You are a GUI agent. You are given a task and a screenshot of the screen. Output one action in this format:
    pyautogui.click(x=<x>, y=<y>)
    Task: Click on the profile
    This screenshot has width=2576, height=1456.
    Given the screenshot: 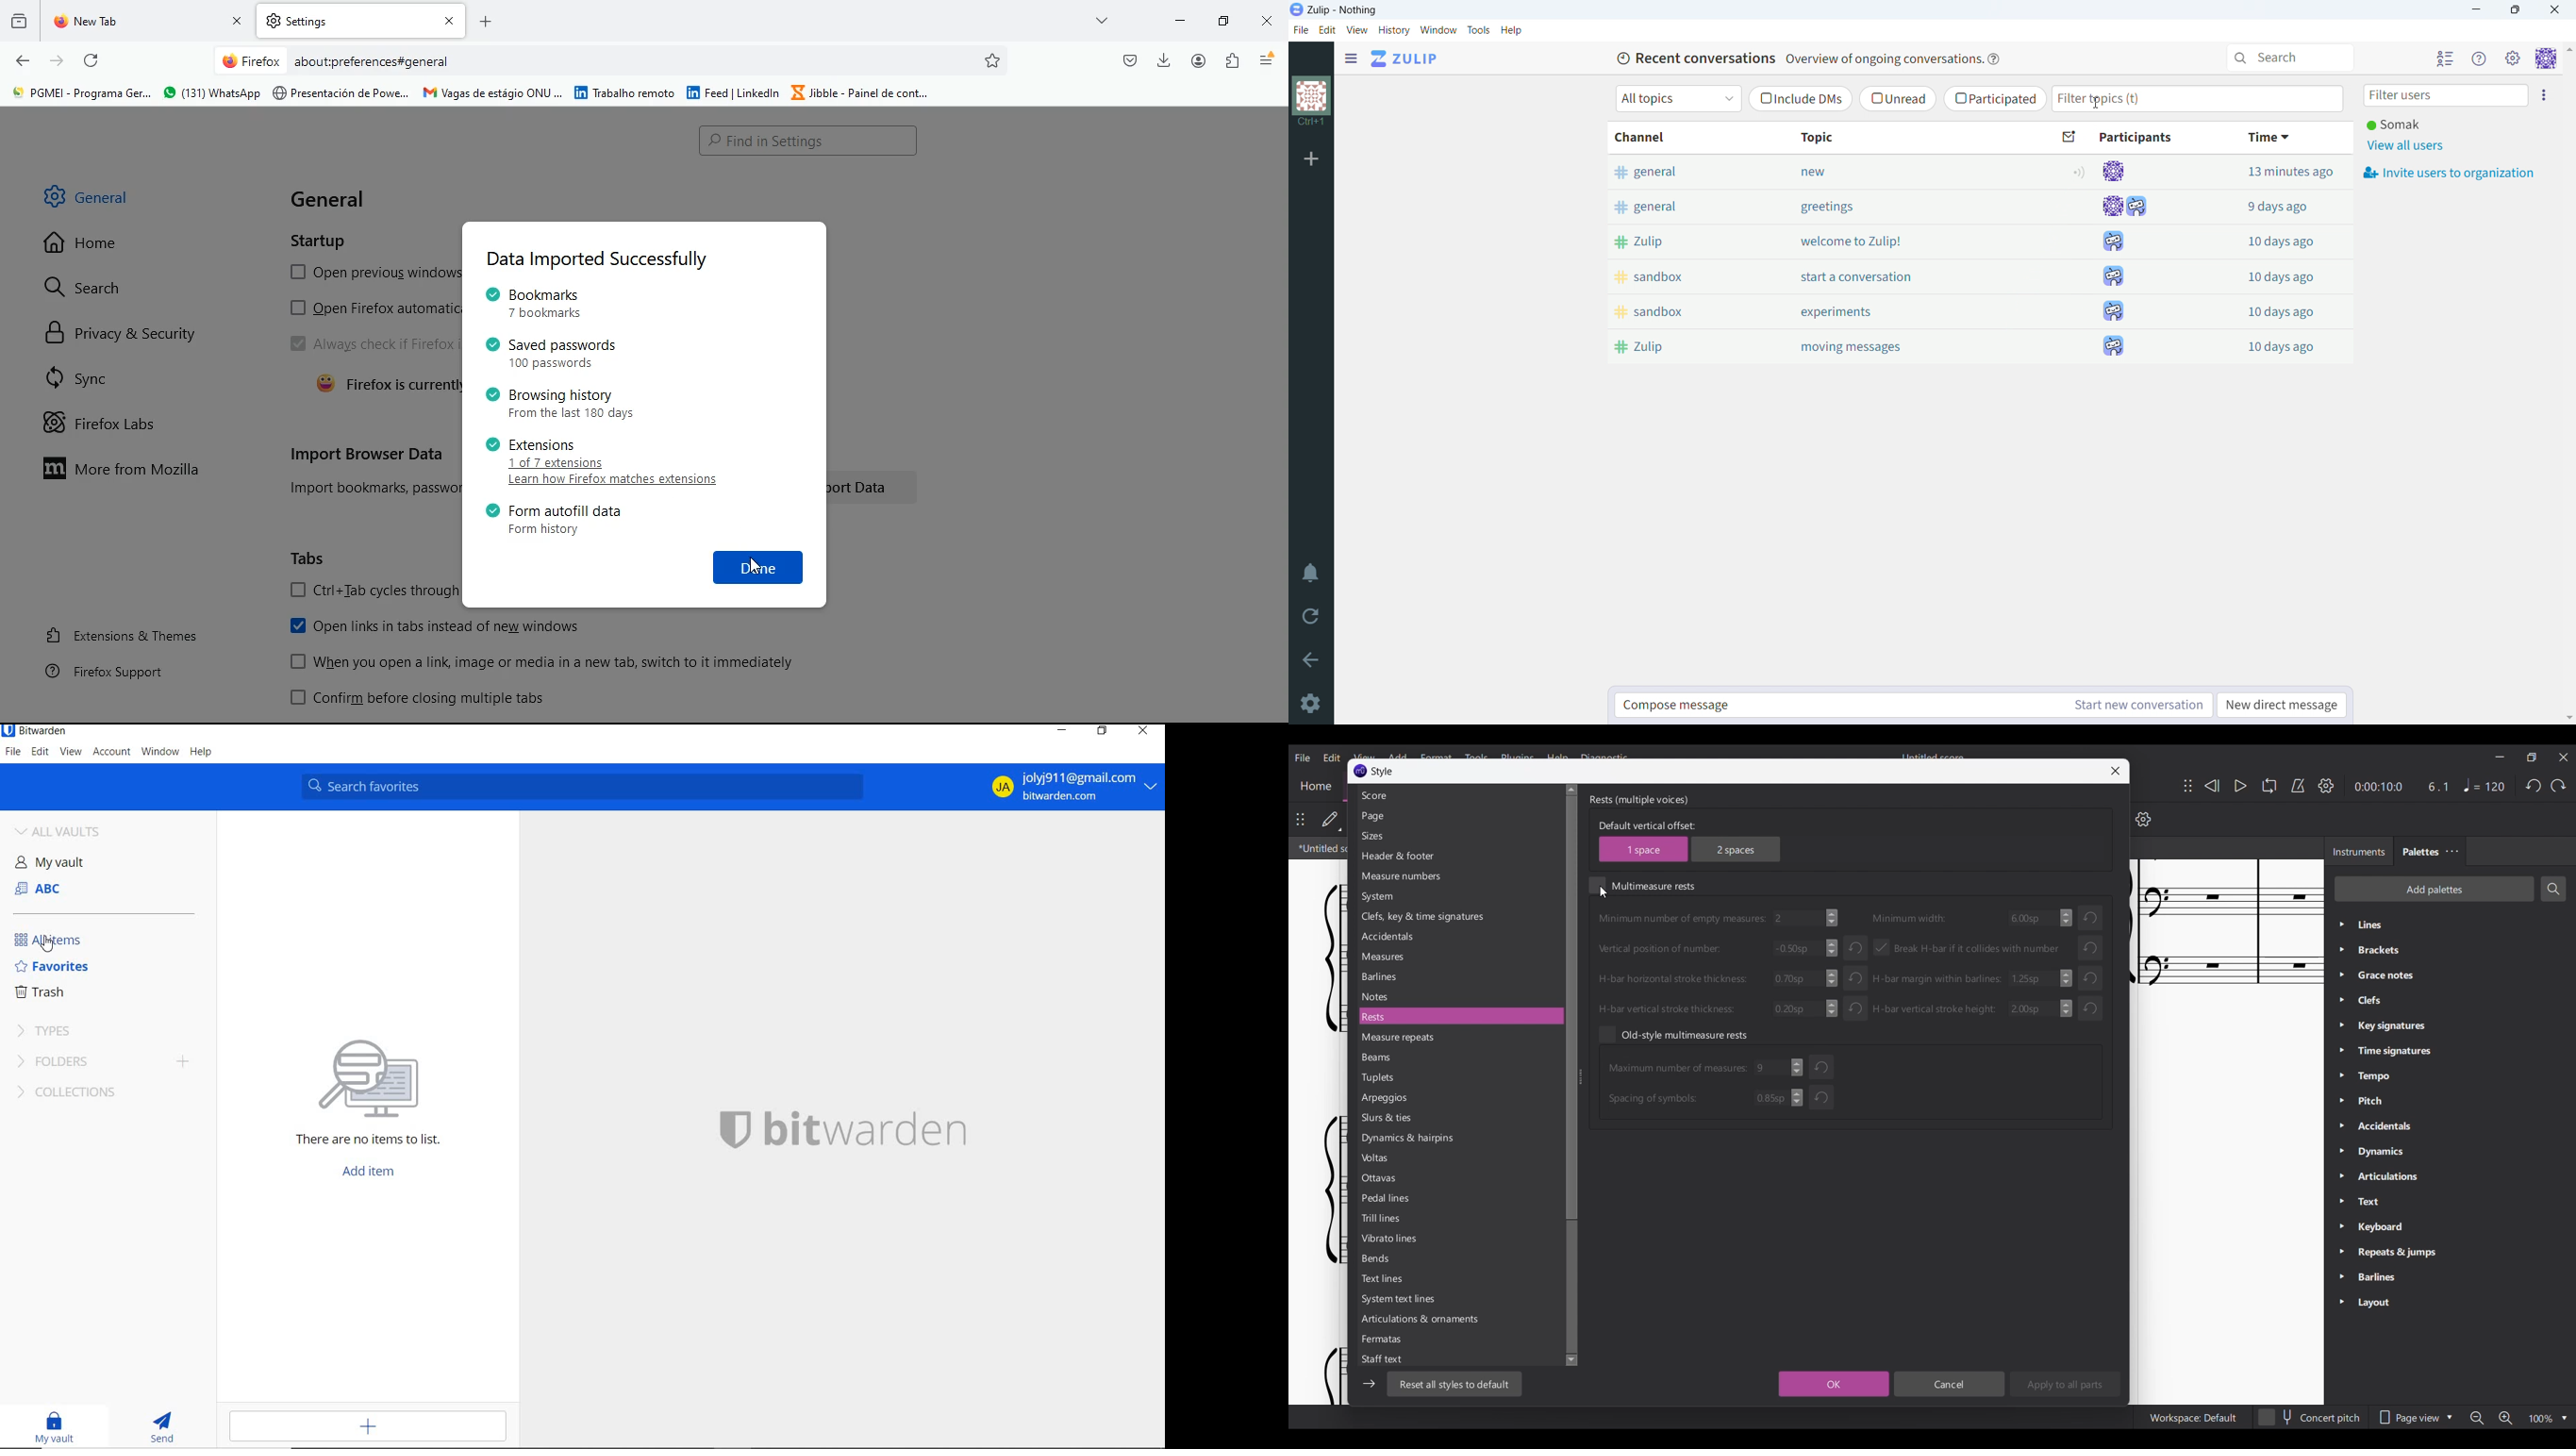 What is the action you would take?
    pyautogui.click(x=1198, y=60)
    